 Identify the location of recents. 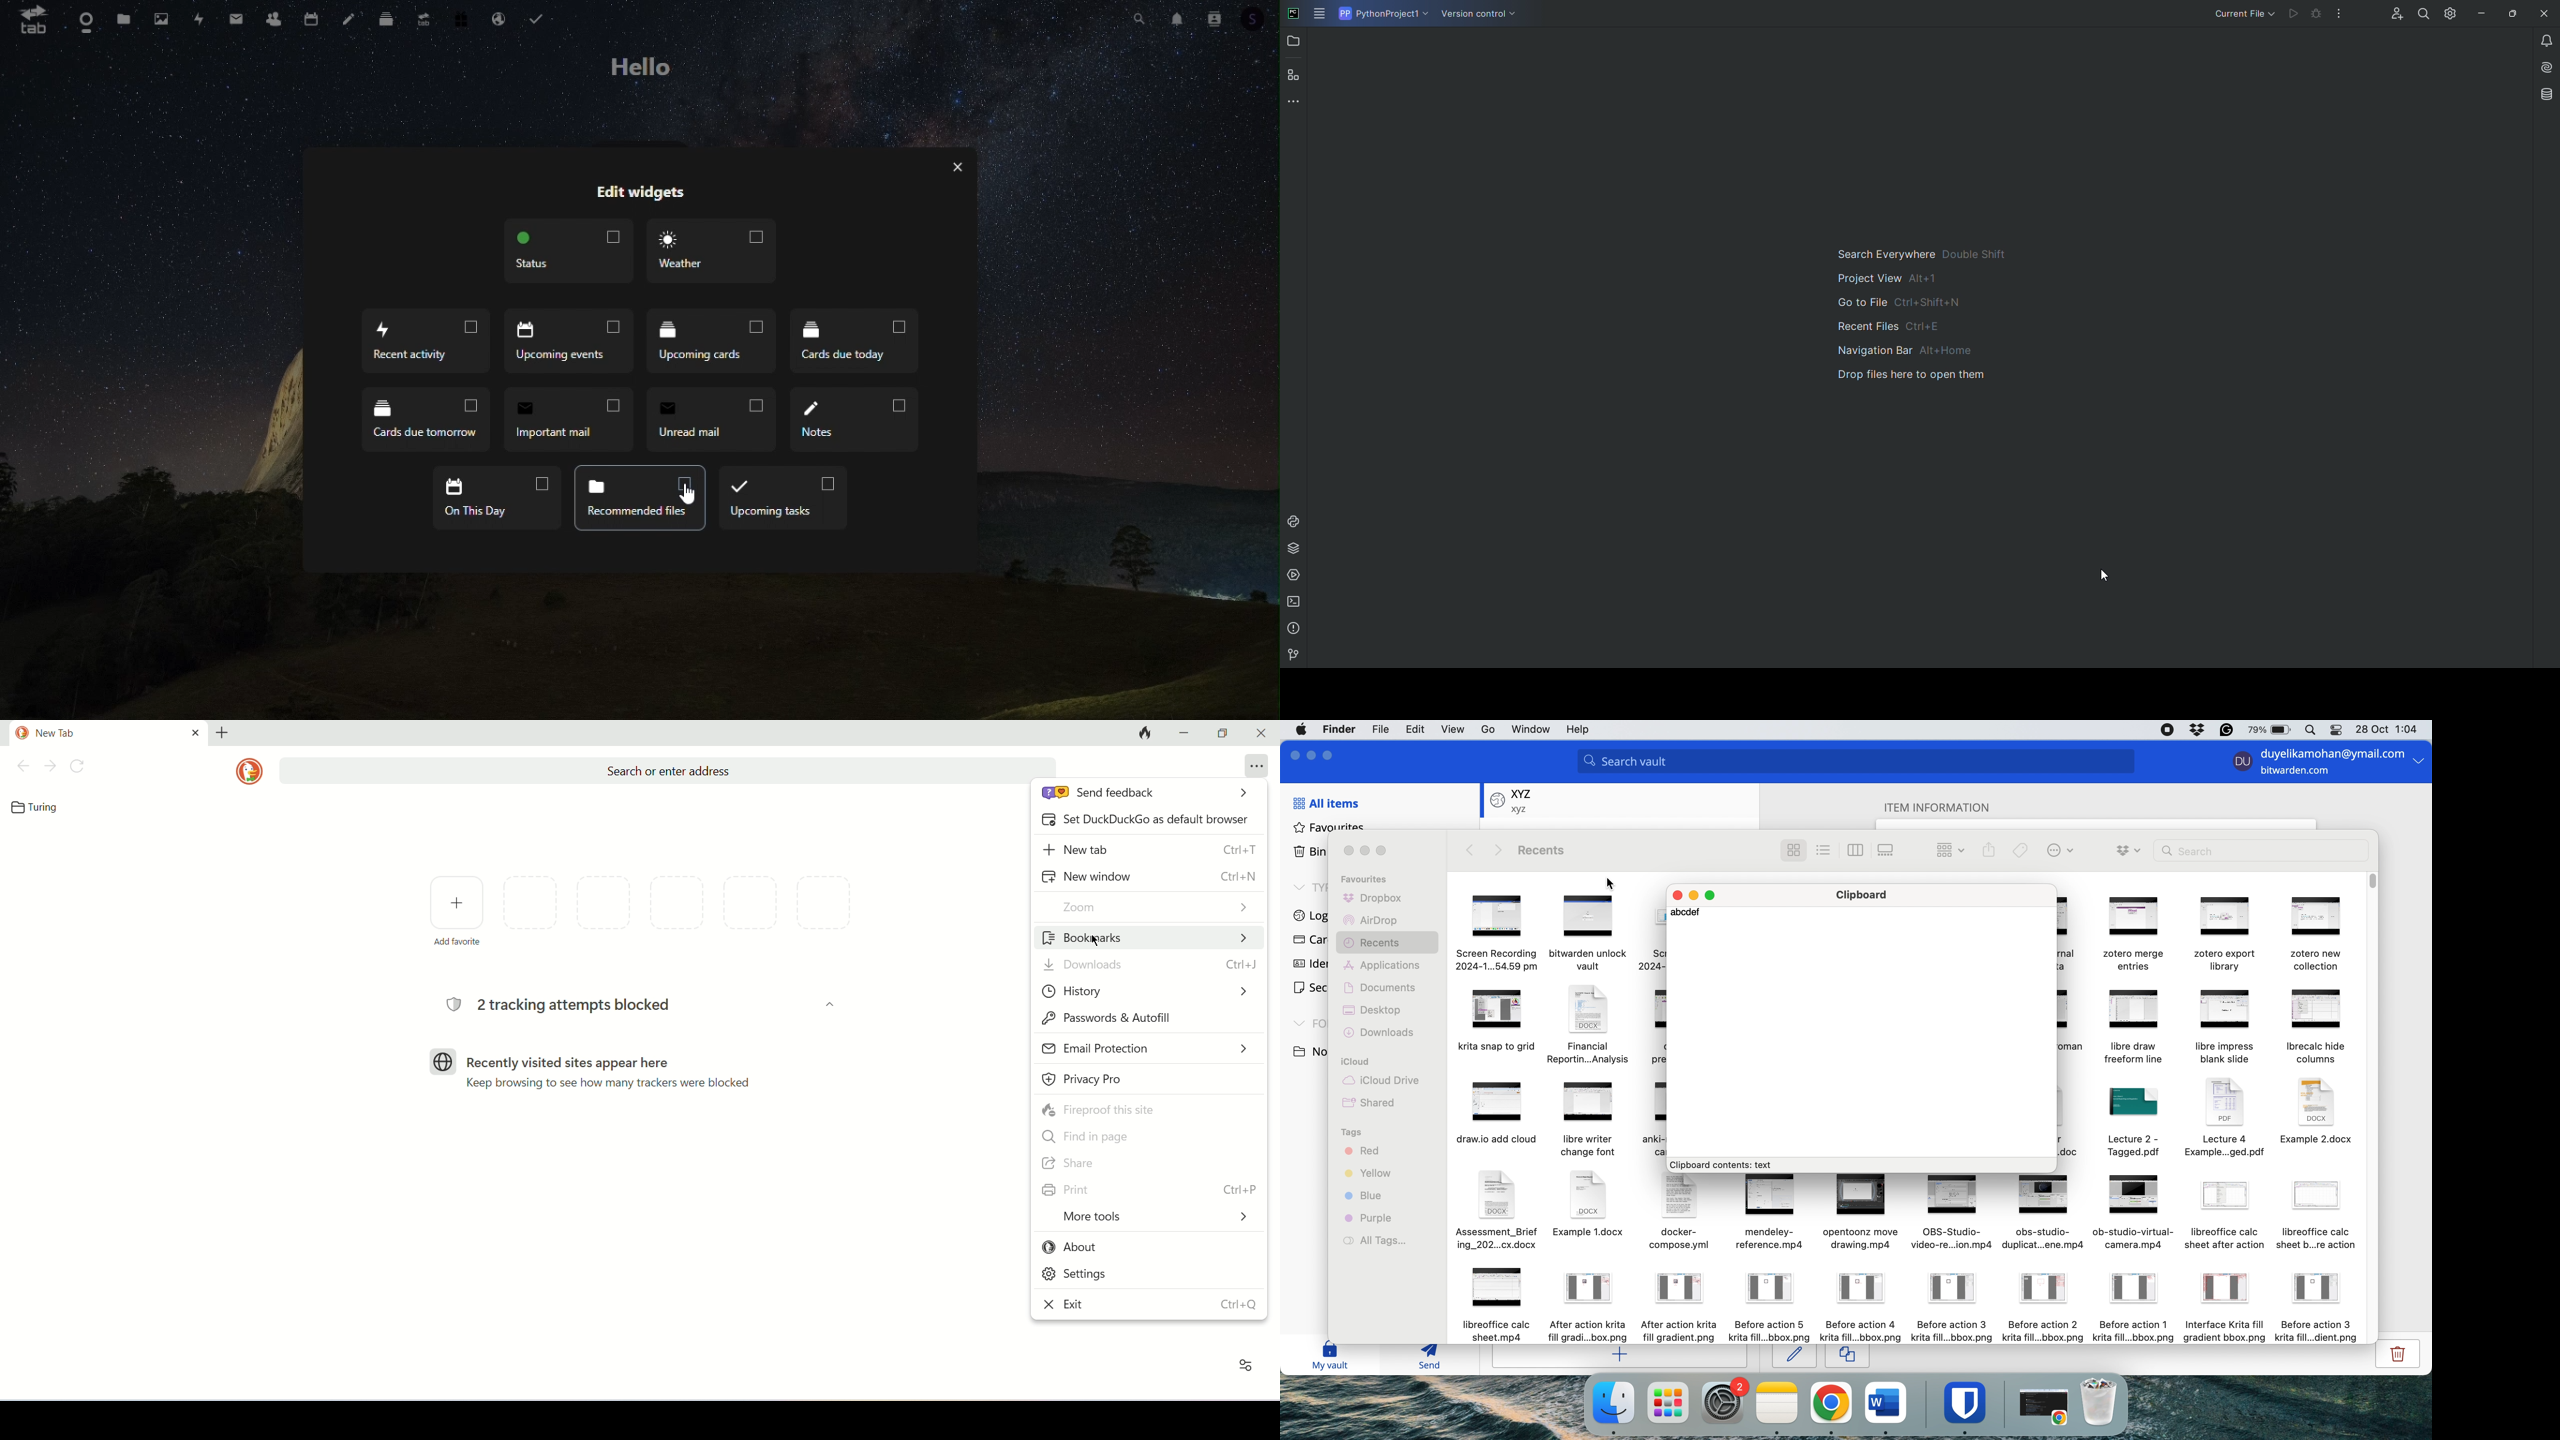
(1388, 945).